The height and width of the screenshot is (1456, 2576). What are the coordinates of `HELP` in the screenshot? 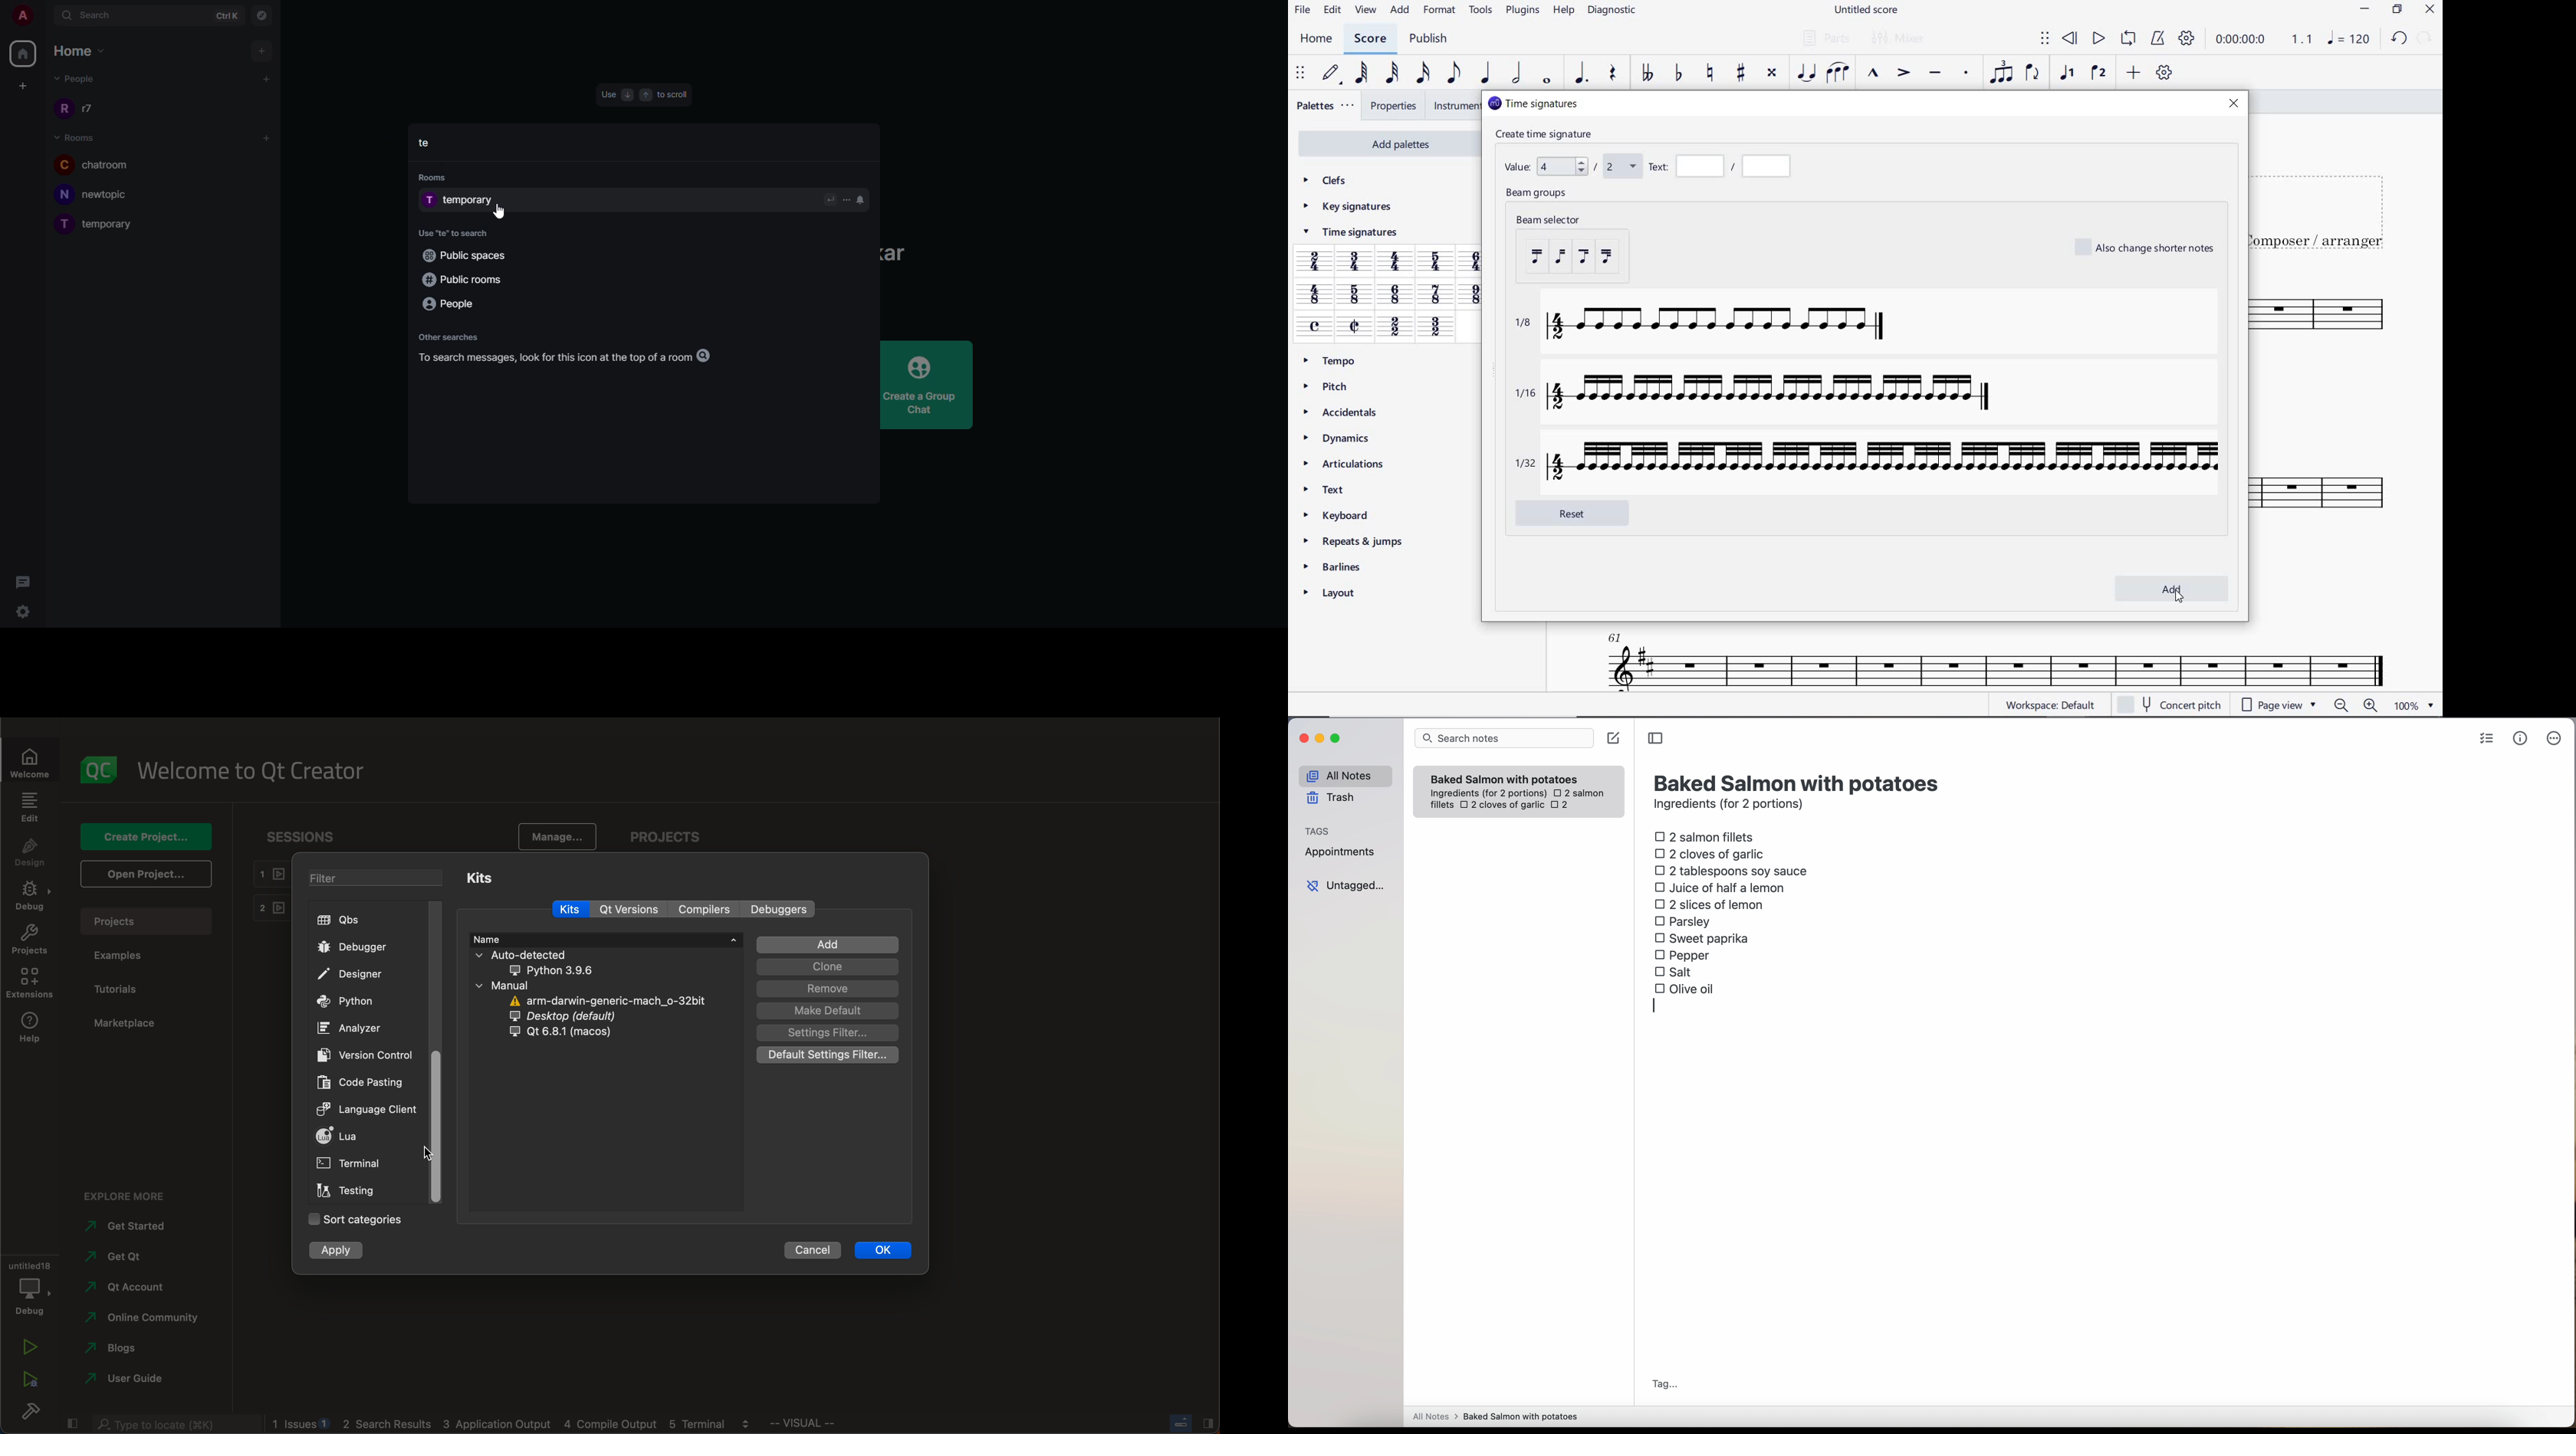 It's located at (1563, 12).